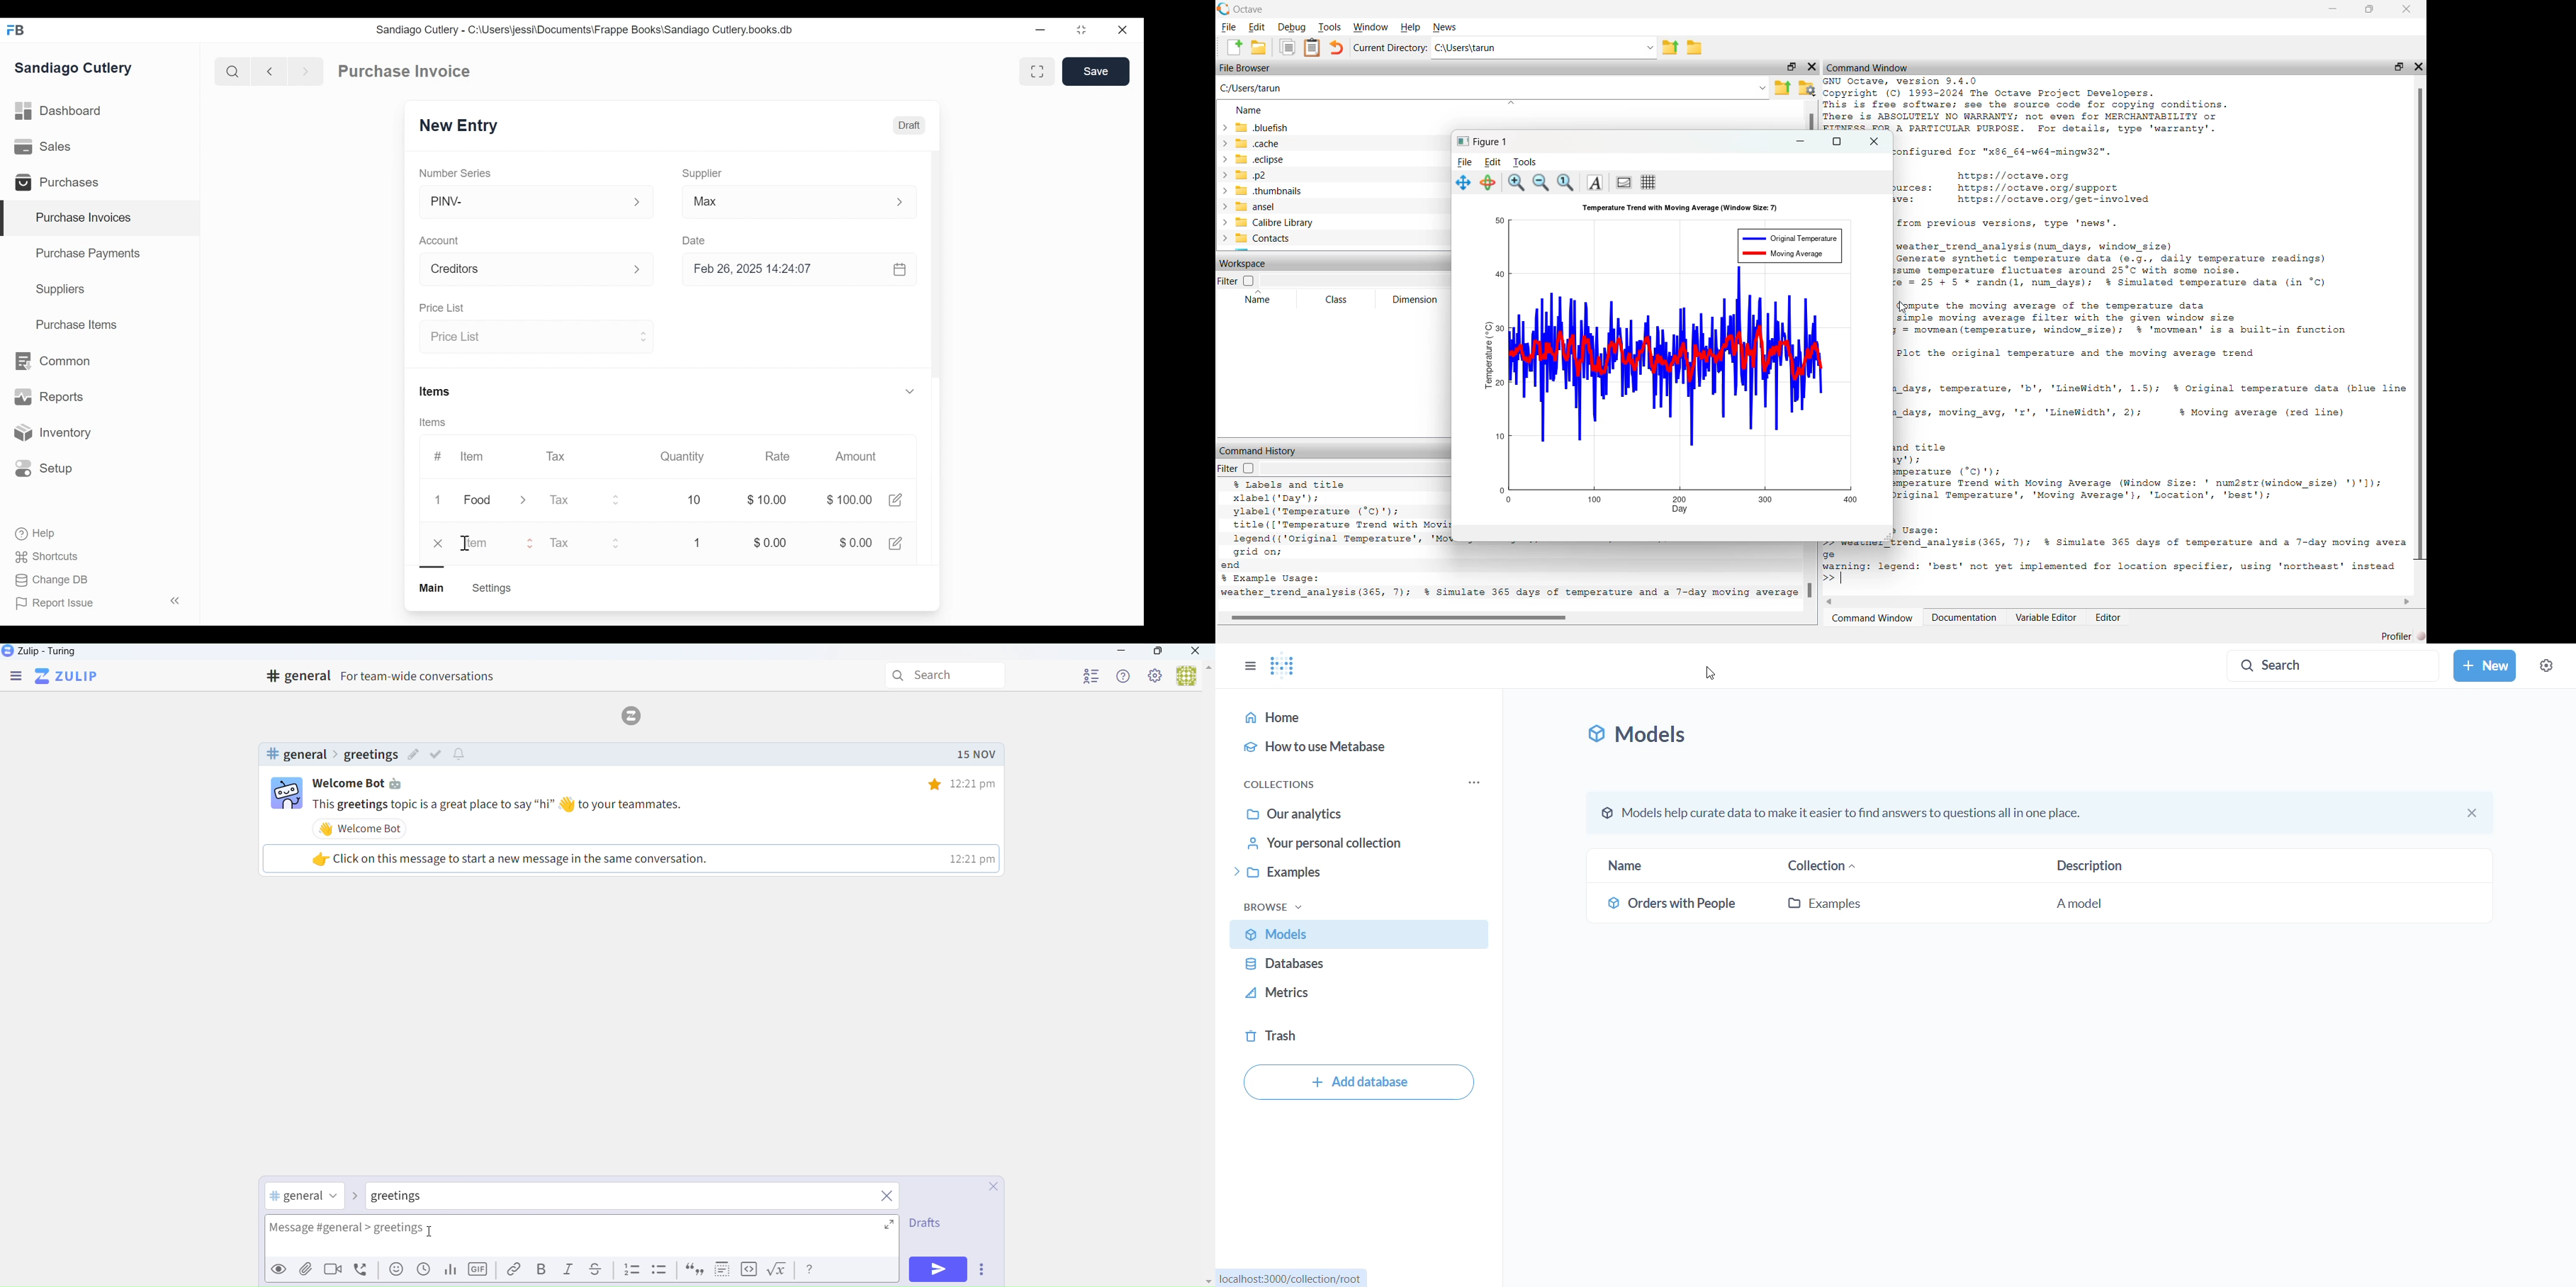 This screenshot has width=2576, height=1288. What do you see at coordinates (572, 544) in the screenshot?
I see `Tax` at bounding box center [572, 544].